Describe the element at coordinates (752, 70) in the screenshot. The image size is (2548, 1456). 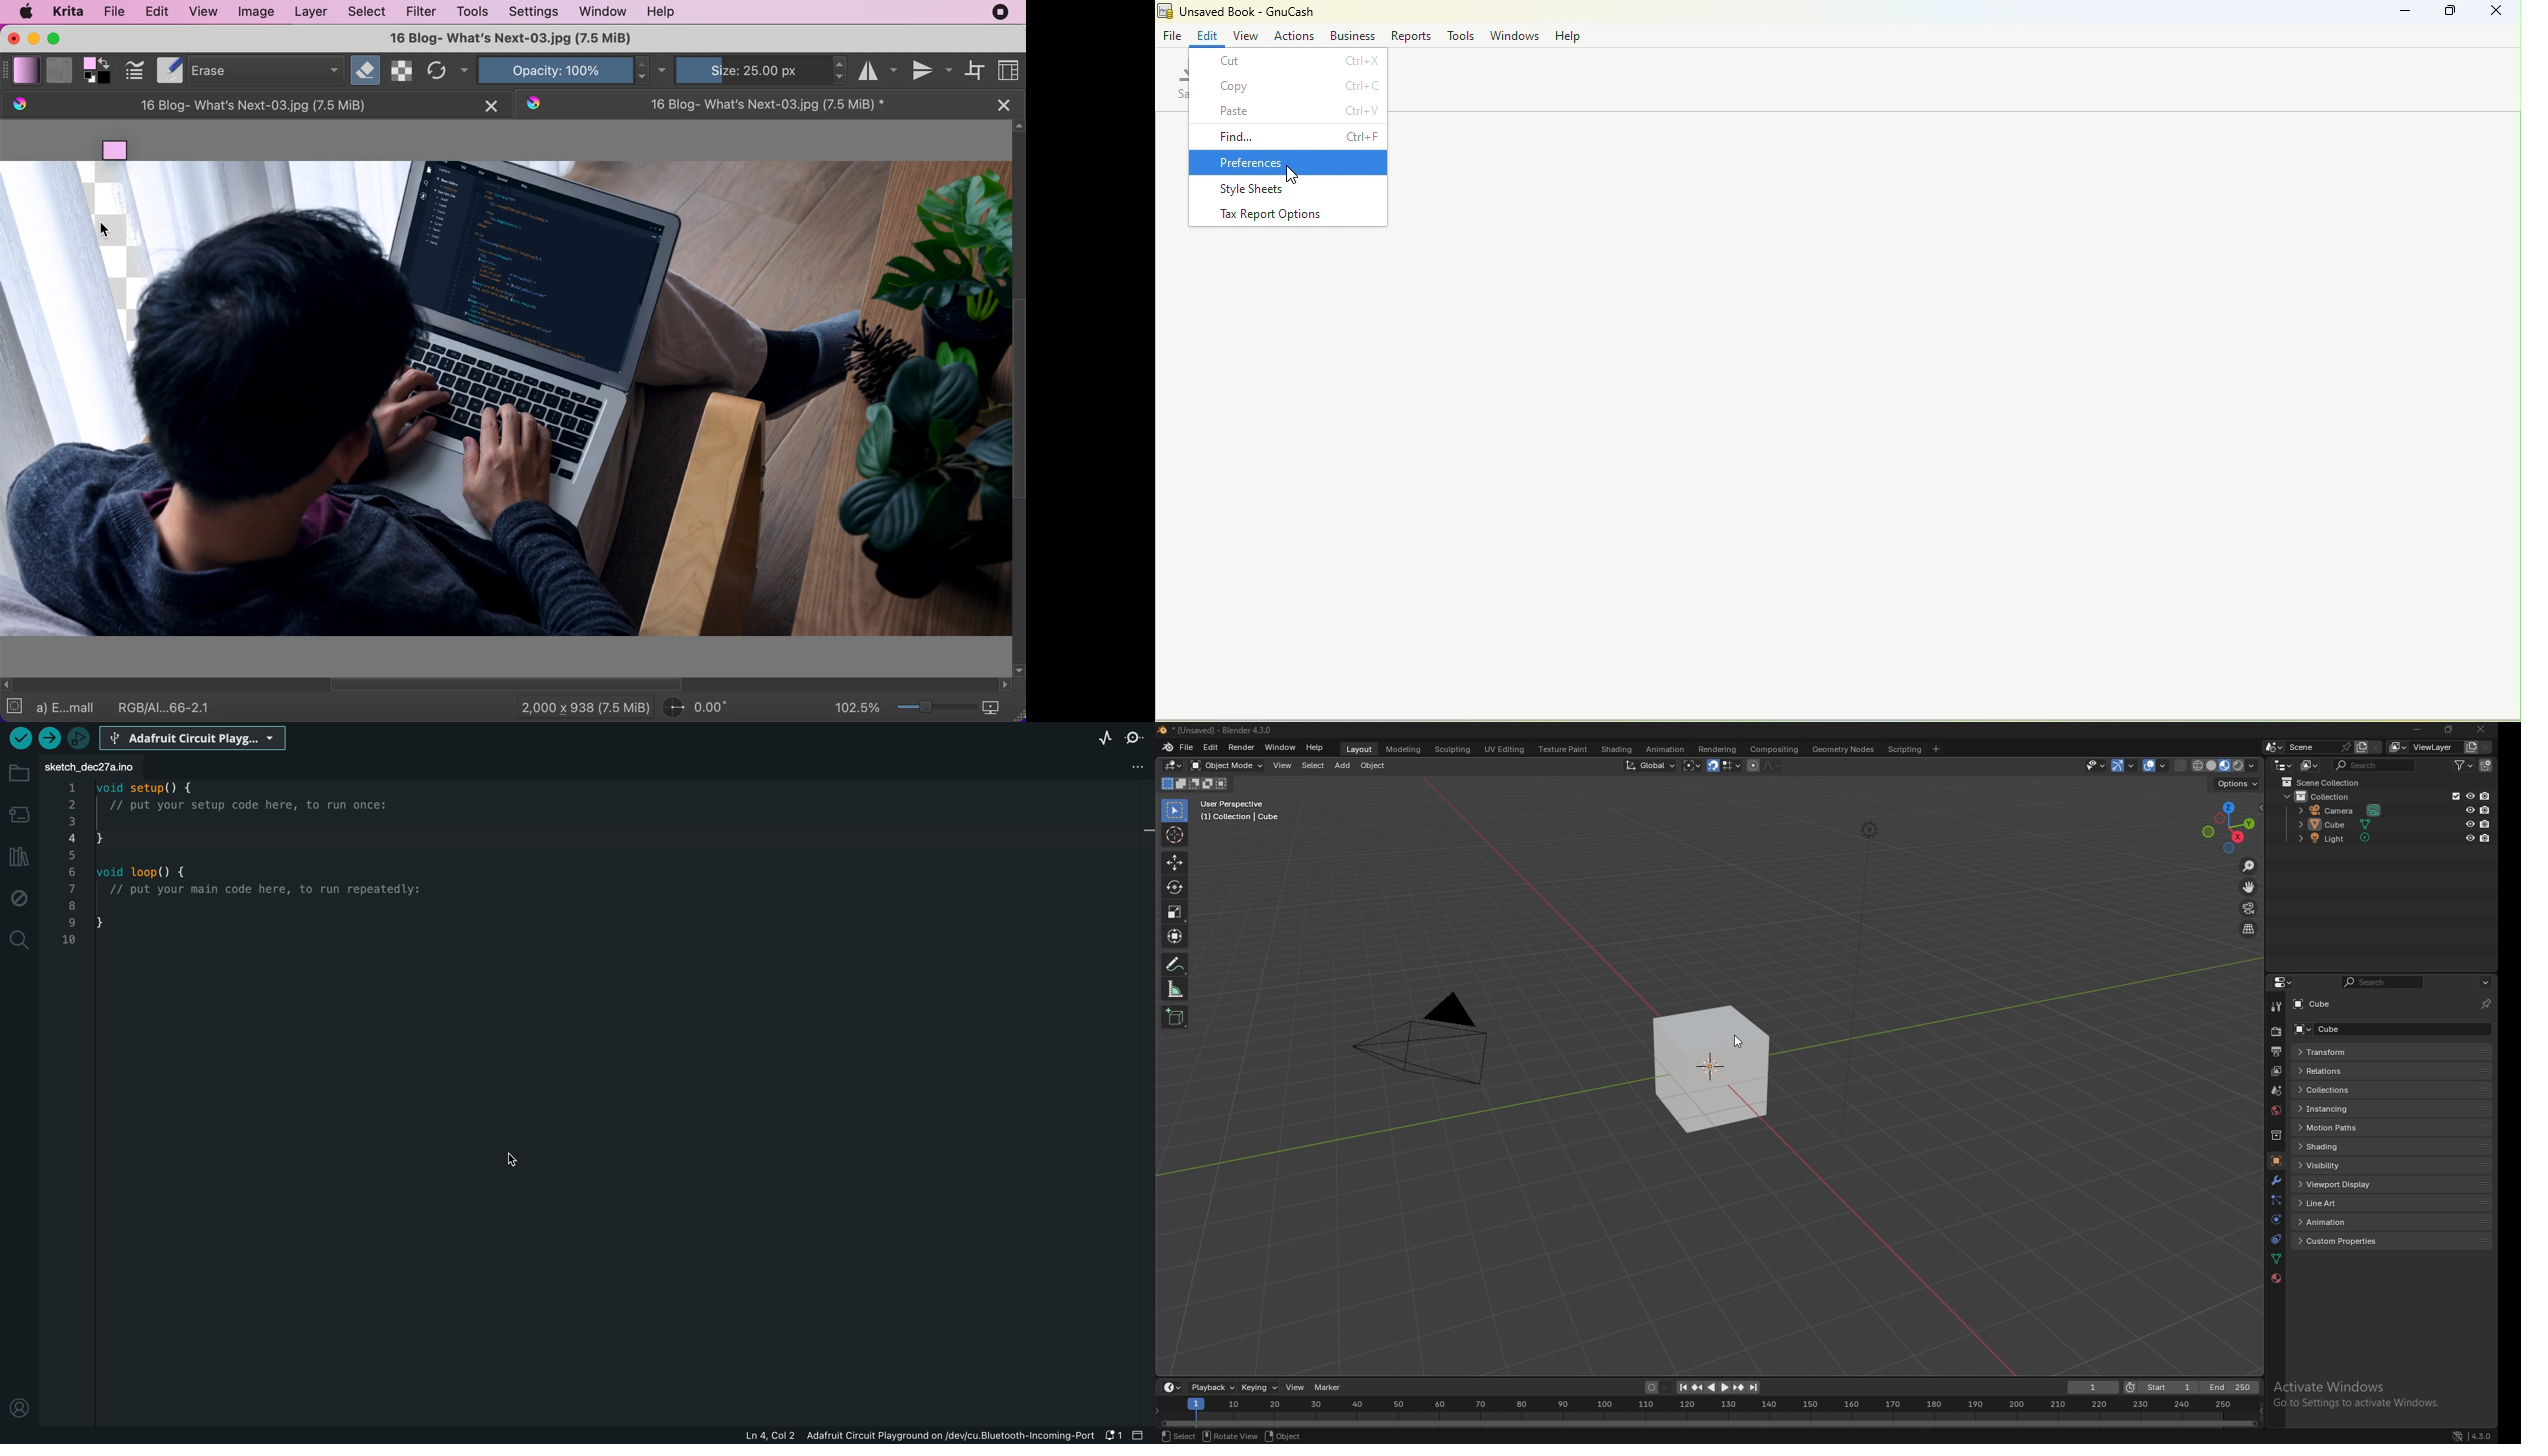
I see `size: 25.00 px` at that location.